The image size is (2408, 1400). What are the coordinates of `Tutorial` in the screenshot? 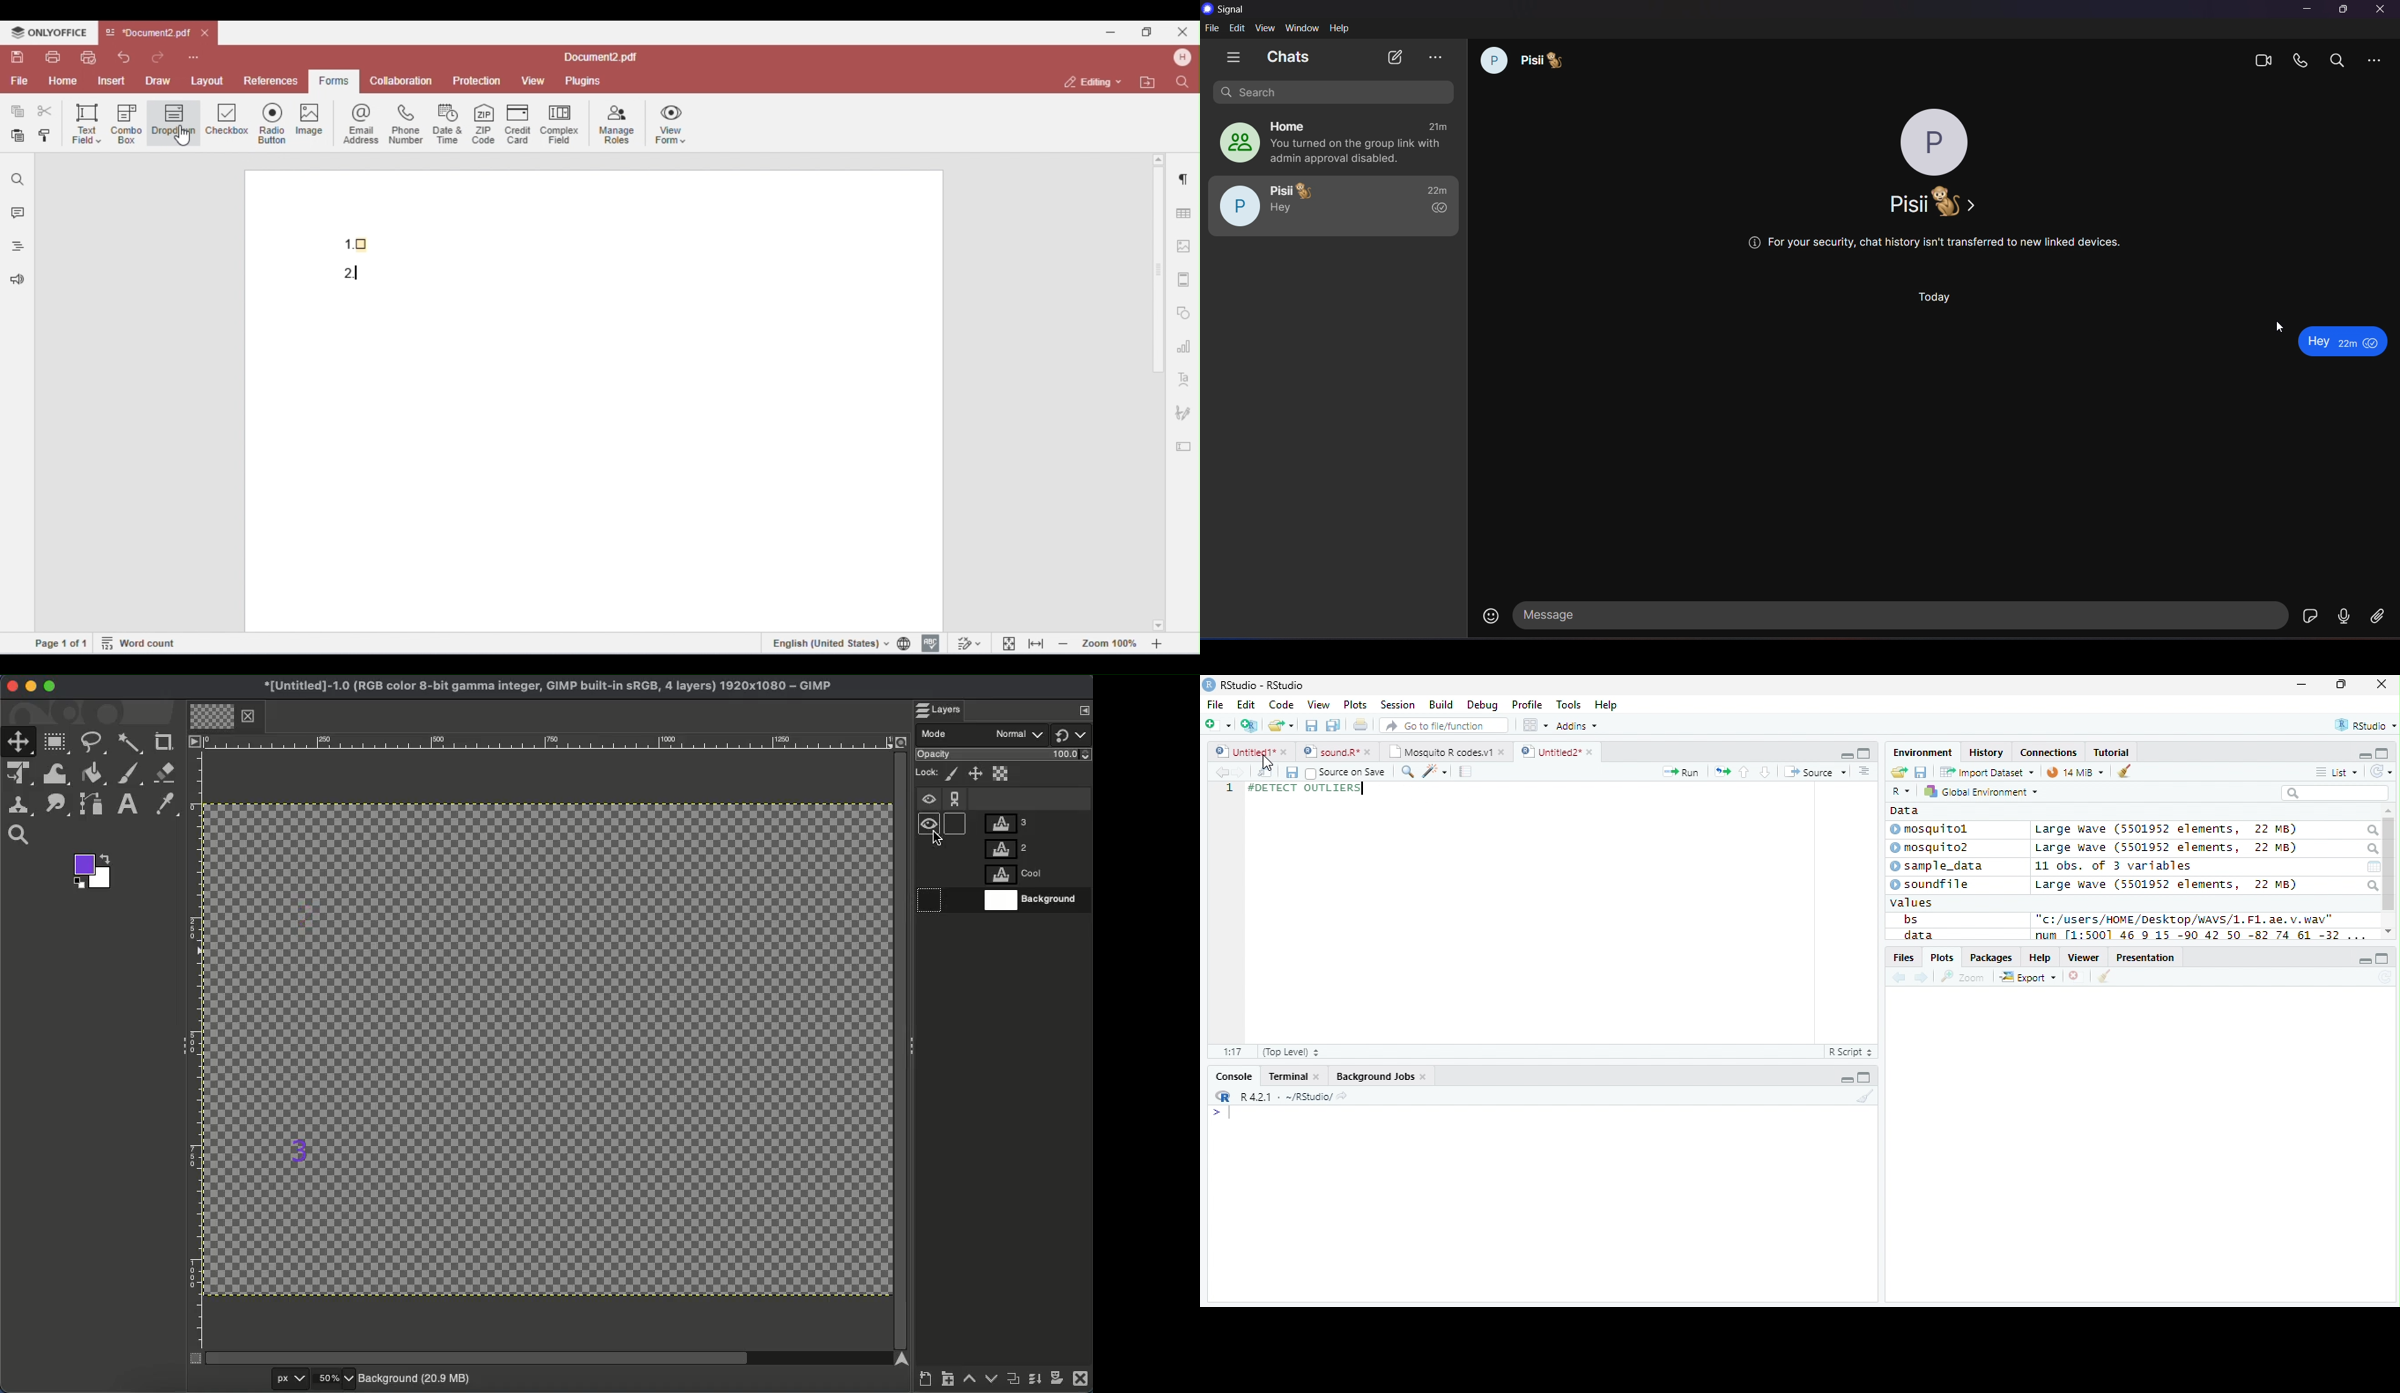 It's located at (2112, 753).